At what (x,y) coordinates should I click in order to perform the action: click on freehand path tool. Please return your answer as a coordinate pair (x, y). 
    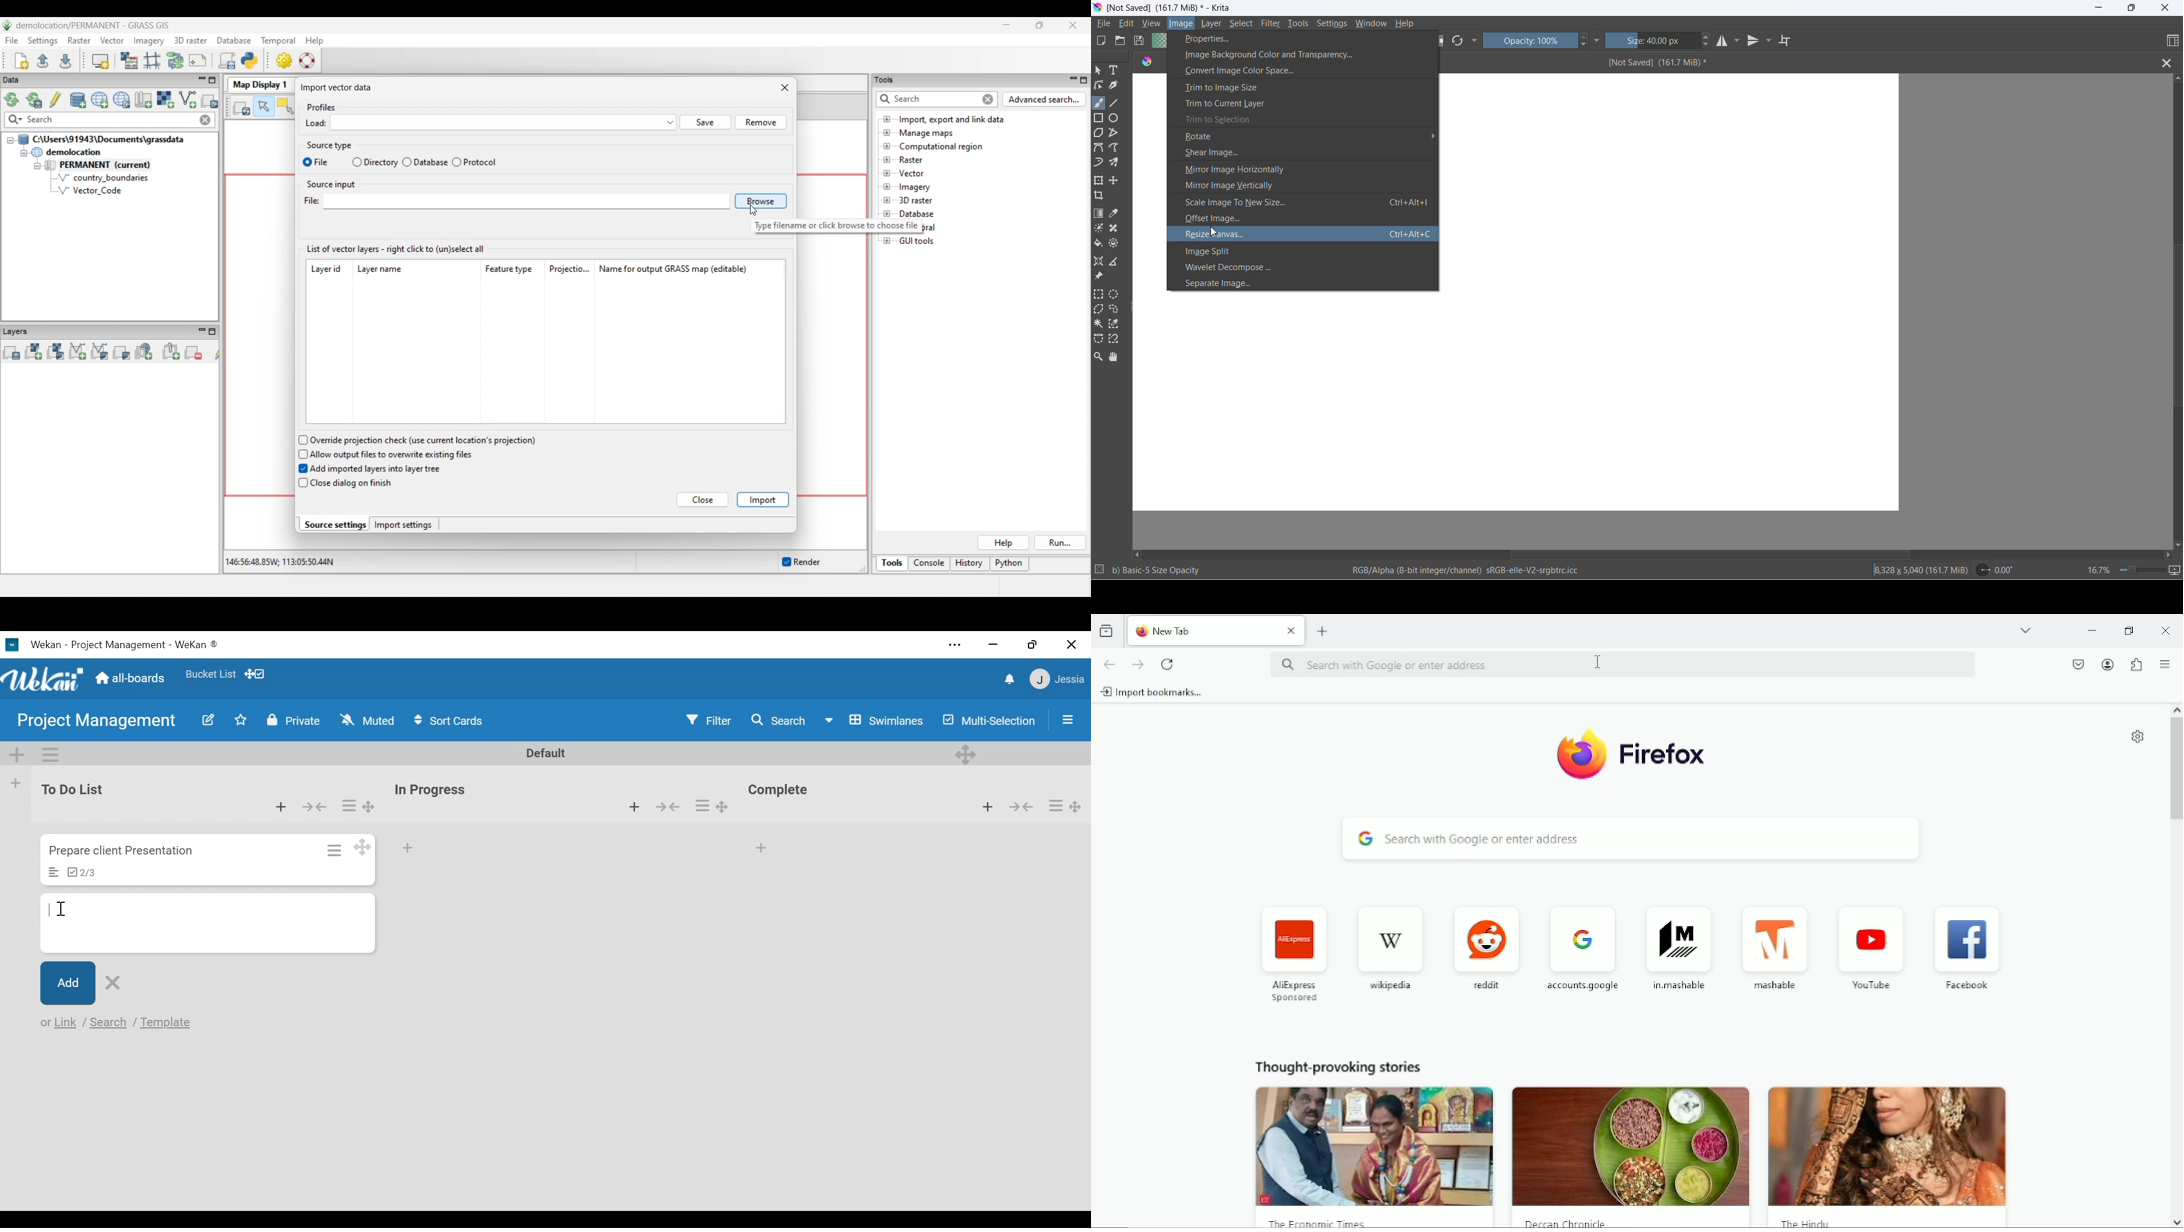
    Looking at the image, I should click on (1117, 148).